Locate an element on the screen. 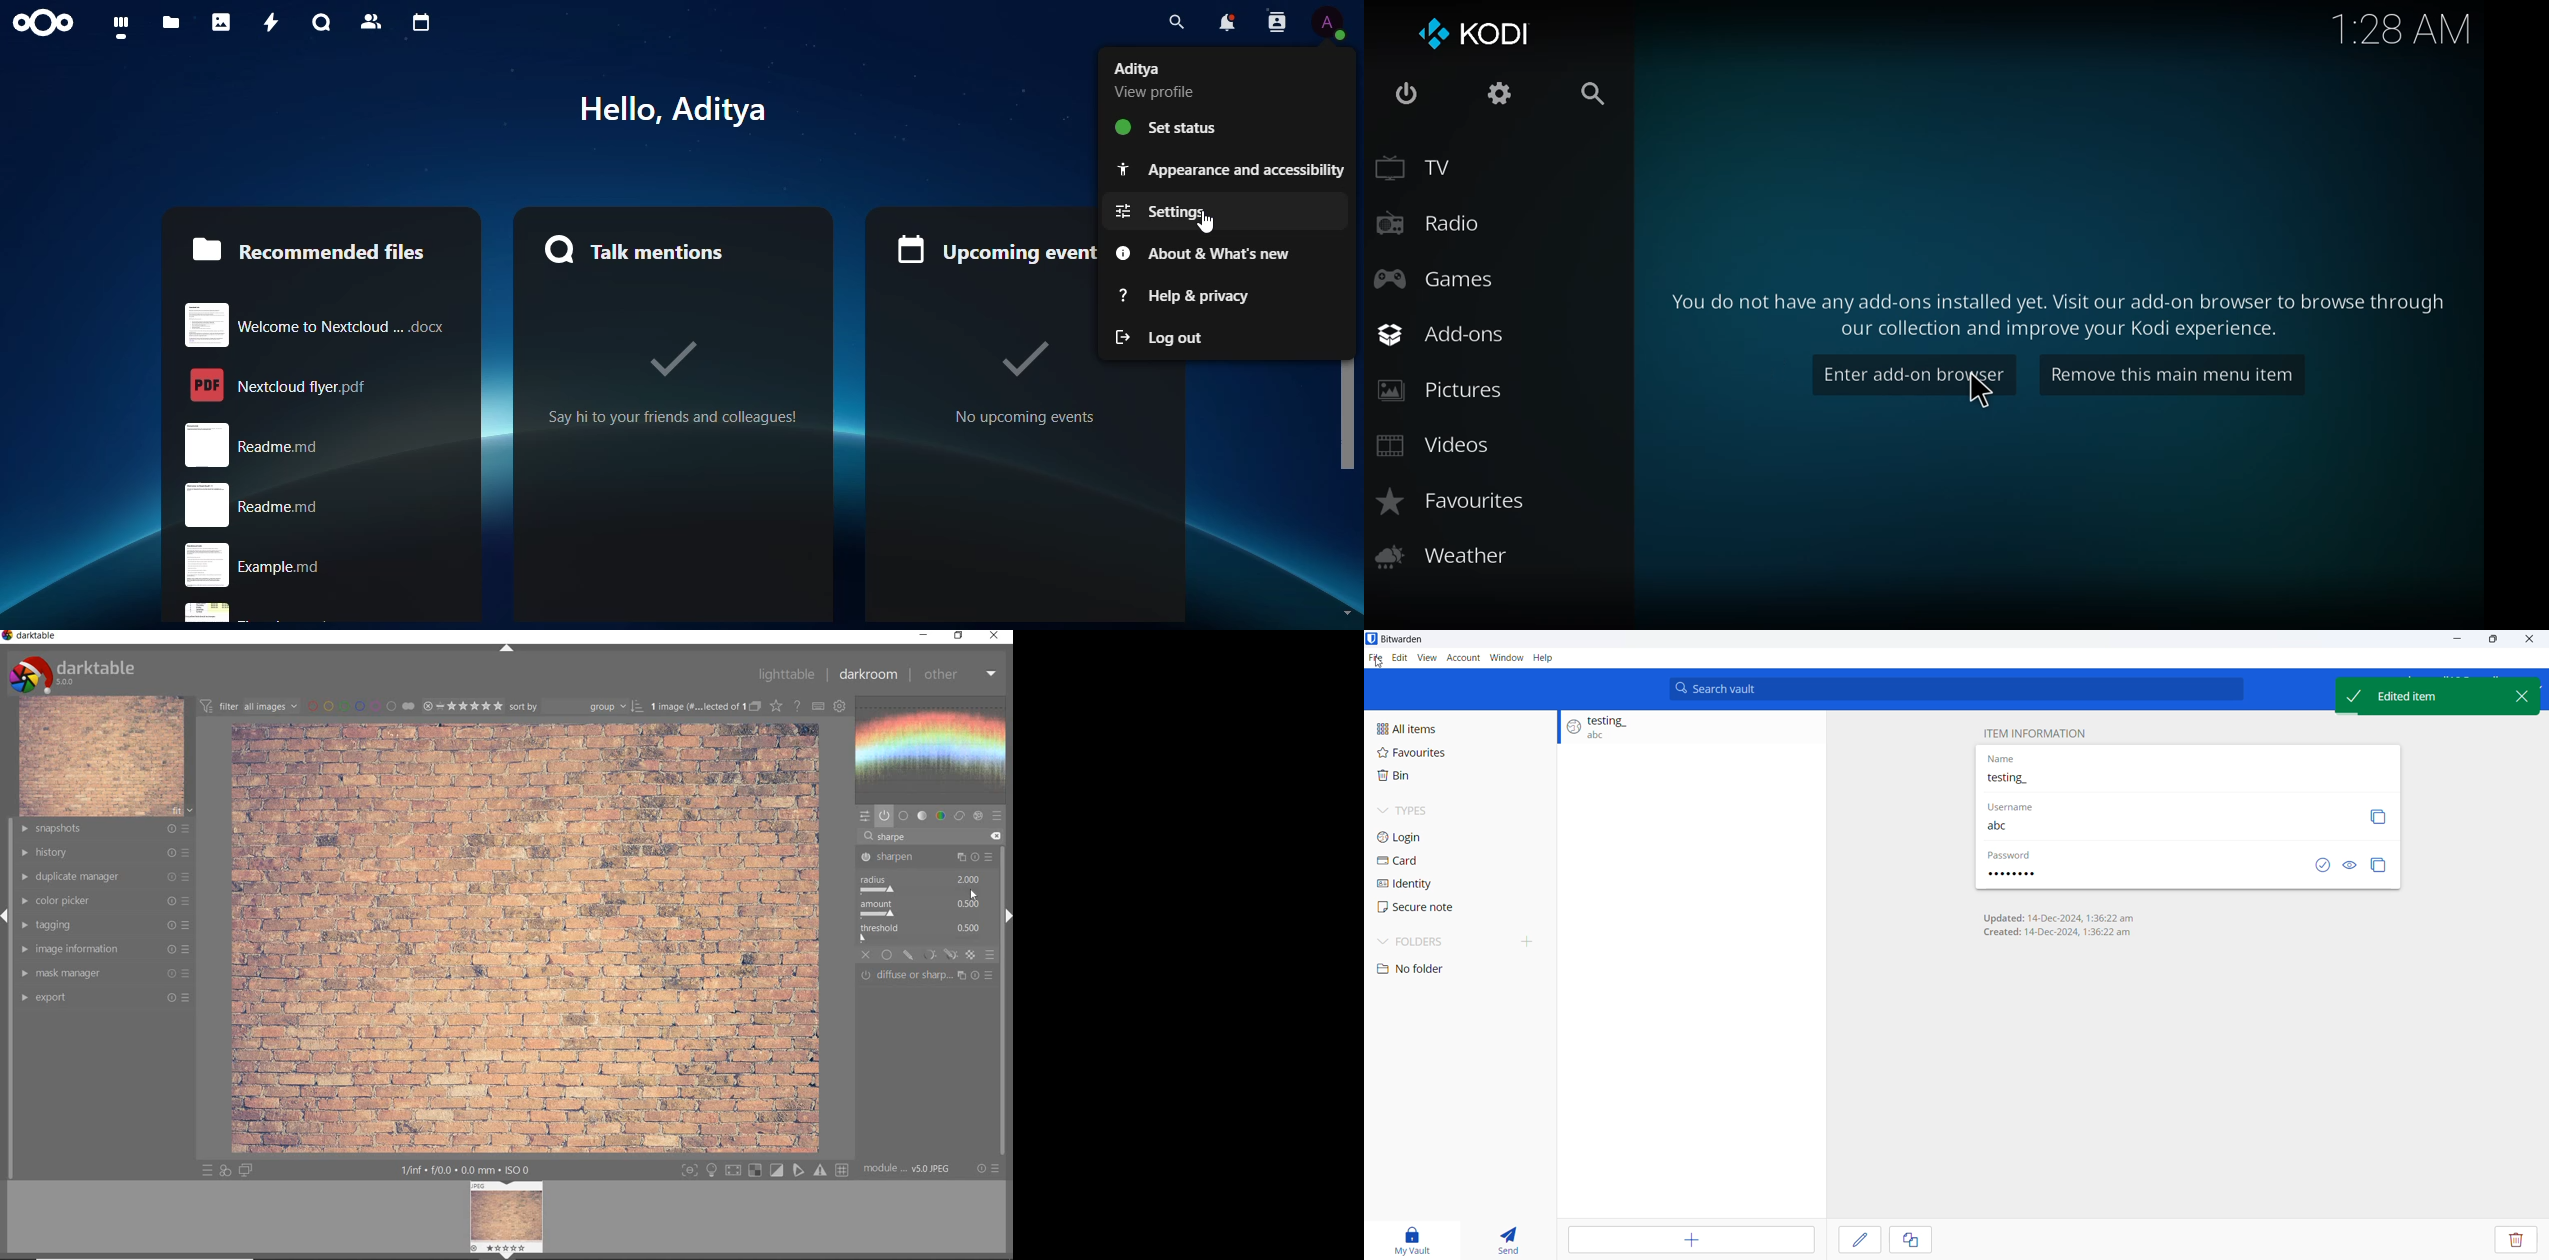 The height and width of the screenshot is (1260, 2576). Next cloud flyer is located at coordinates (320, 384).